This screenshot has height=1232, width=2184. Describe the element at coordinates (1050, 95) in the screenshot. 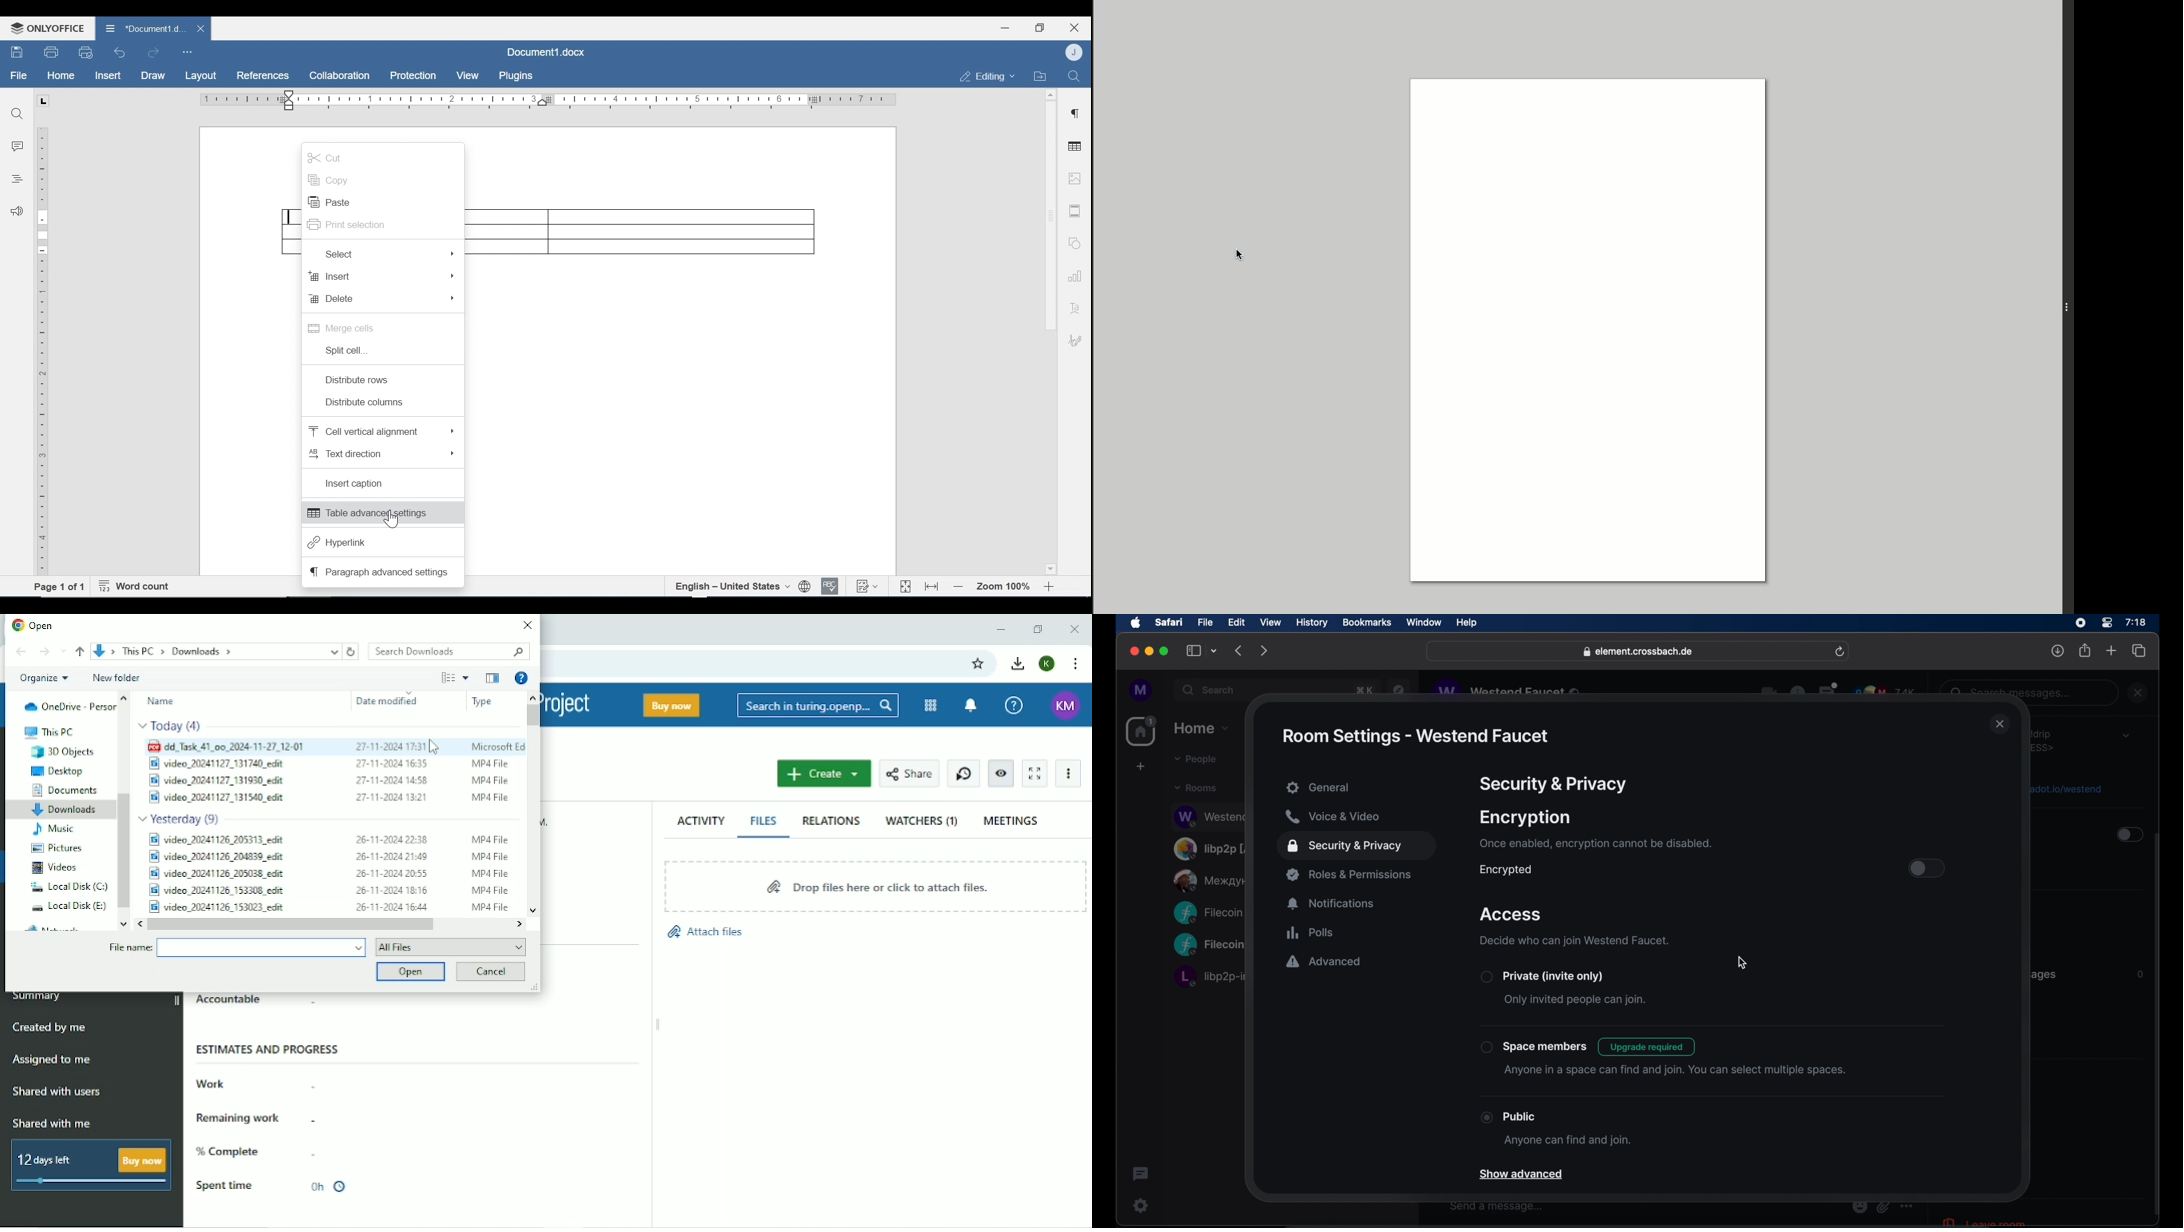

I see `Scroll up` at that location.